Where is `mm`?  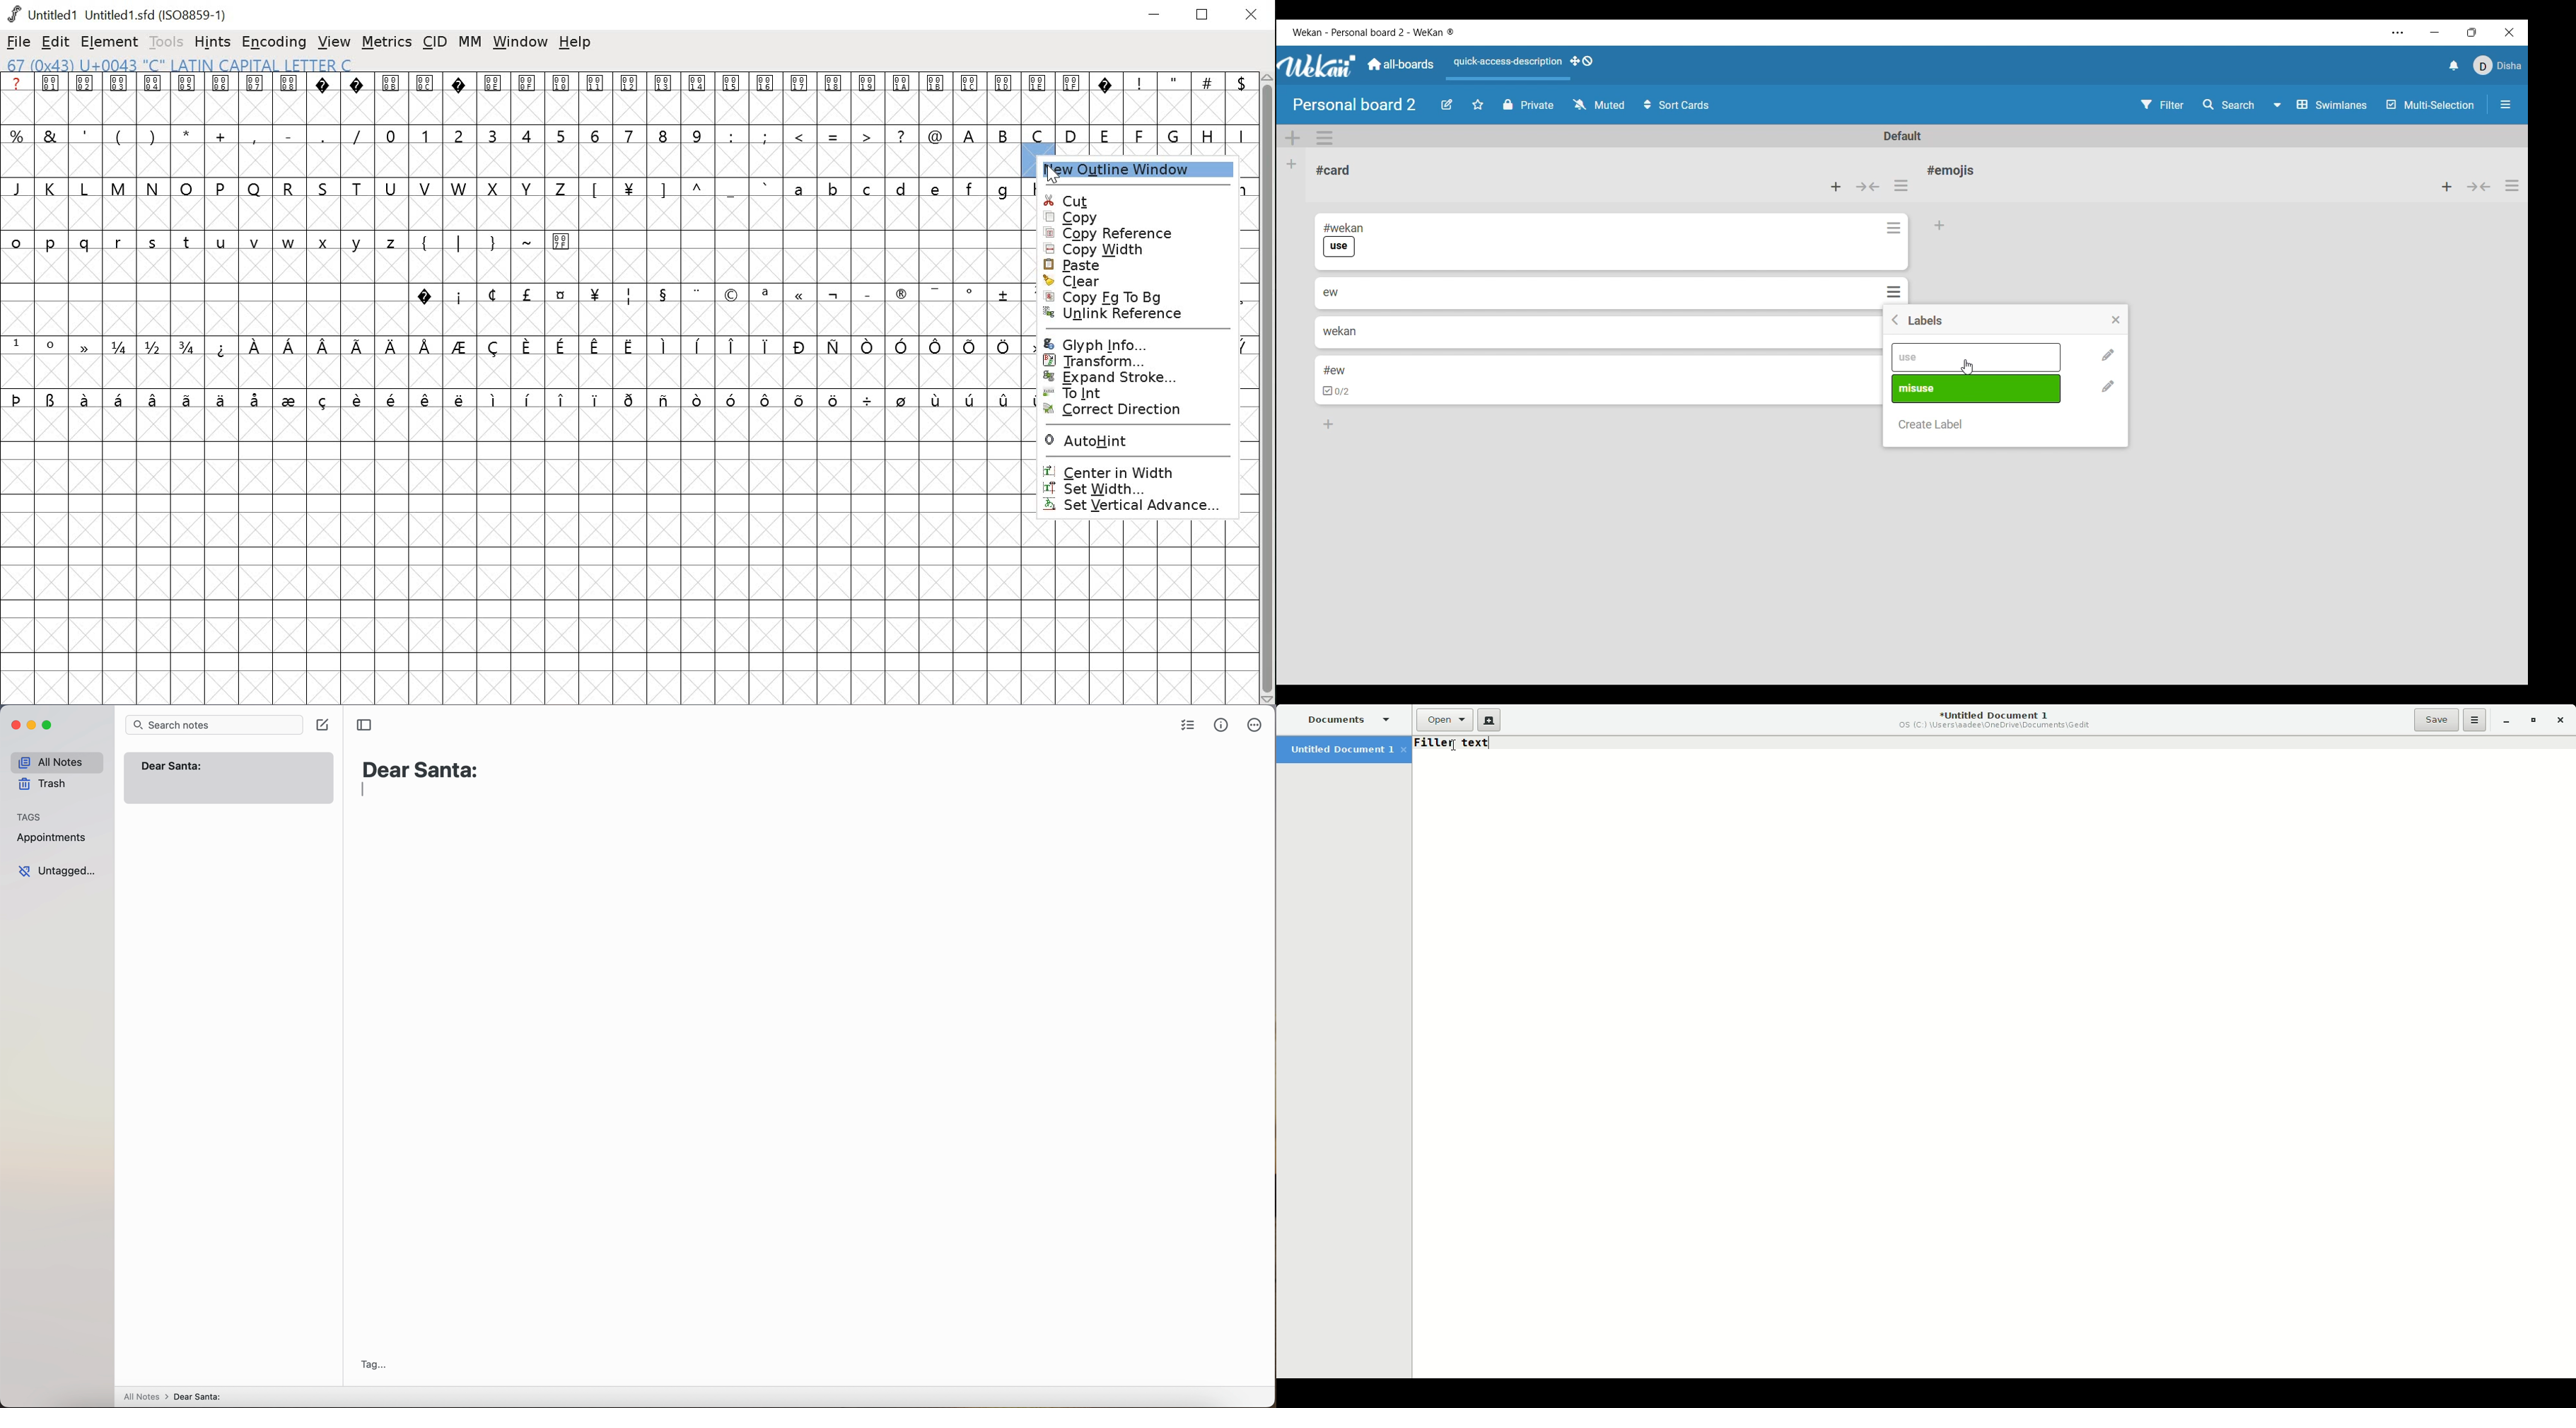 mm is located at coordinates (468, 43).